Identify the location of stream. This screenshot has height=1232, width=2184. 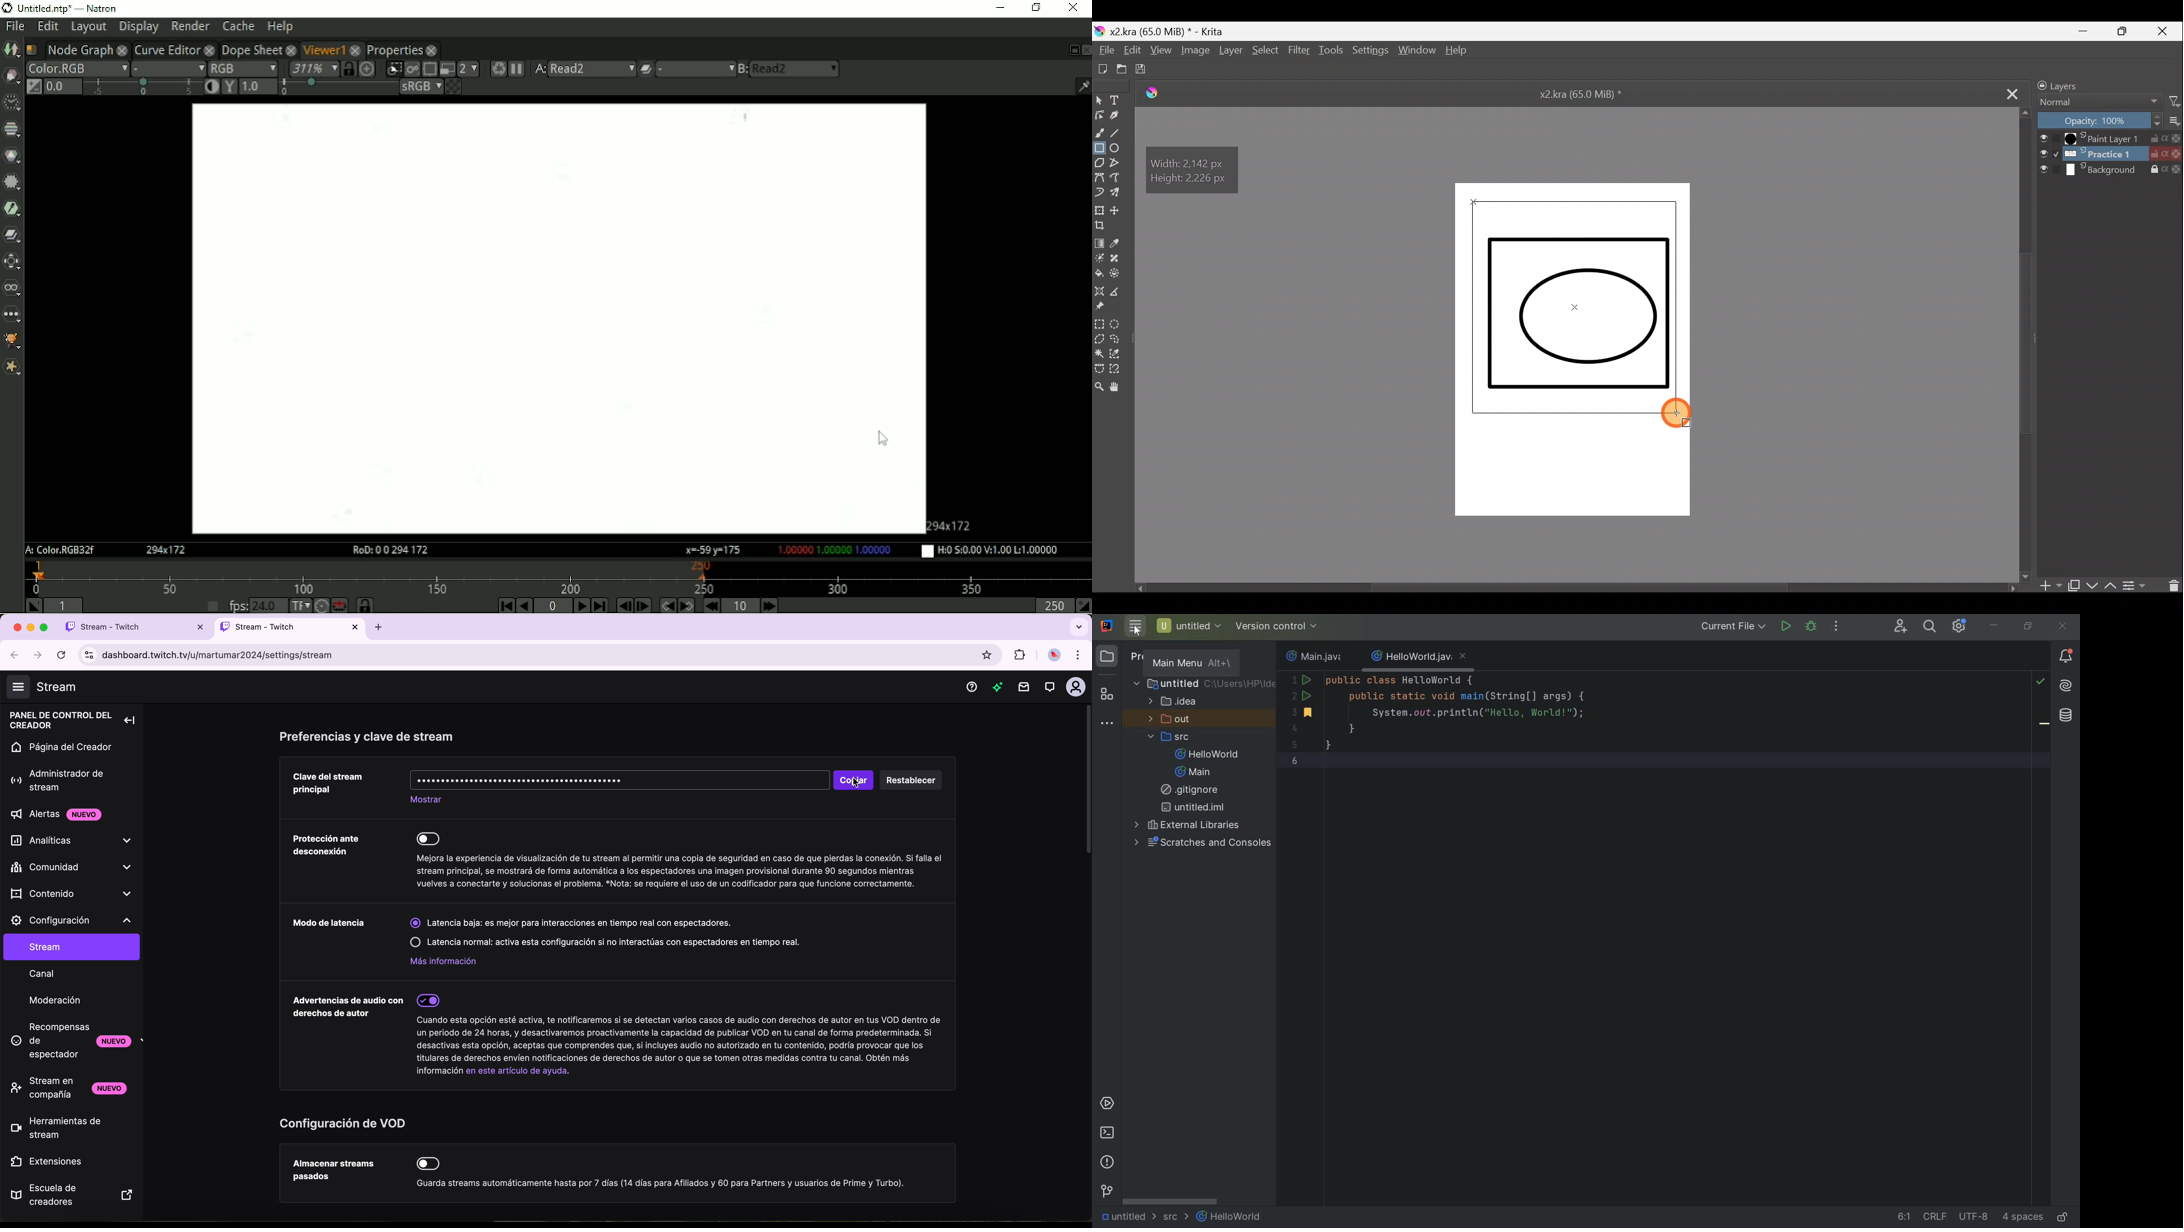
(58, 685).